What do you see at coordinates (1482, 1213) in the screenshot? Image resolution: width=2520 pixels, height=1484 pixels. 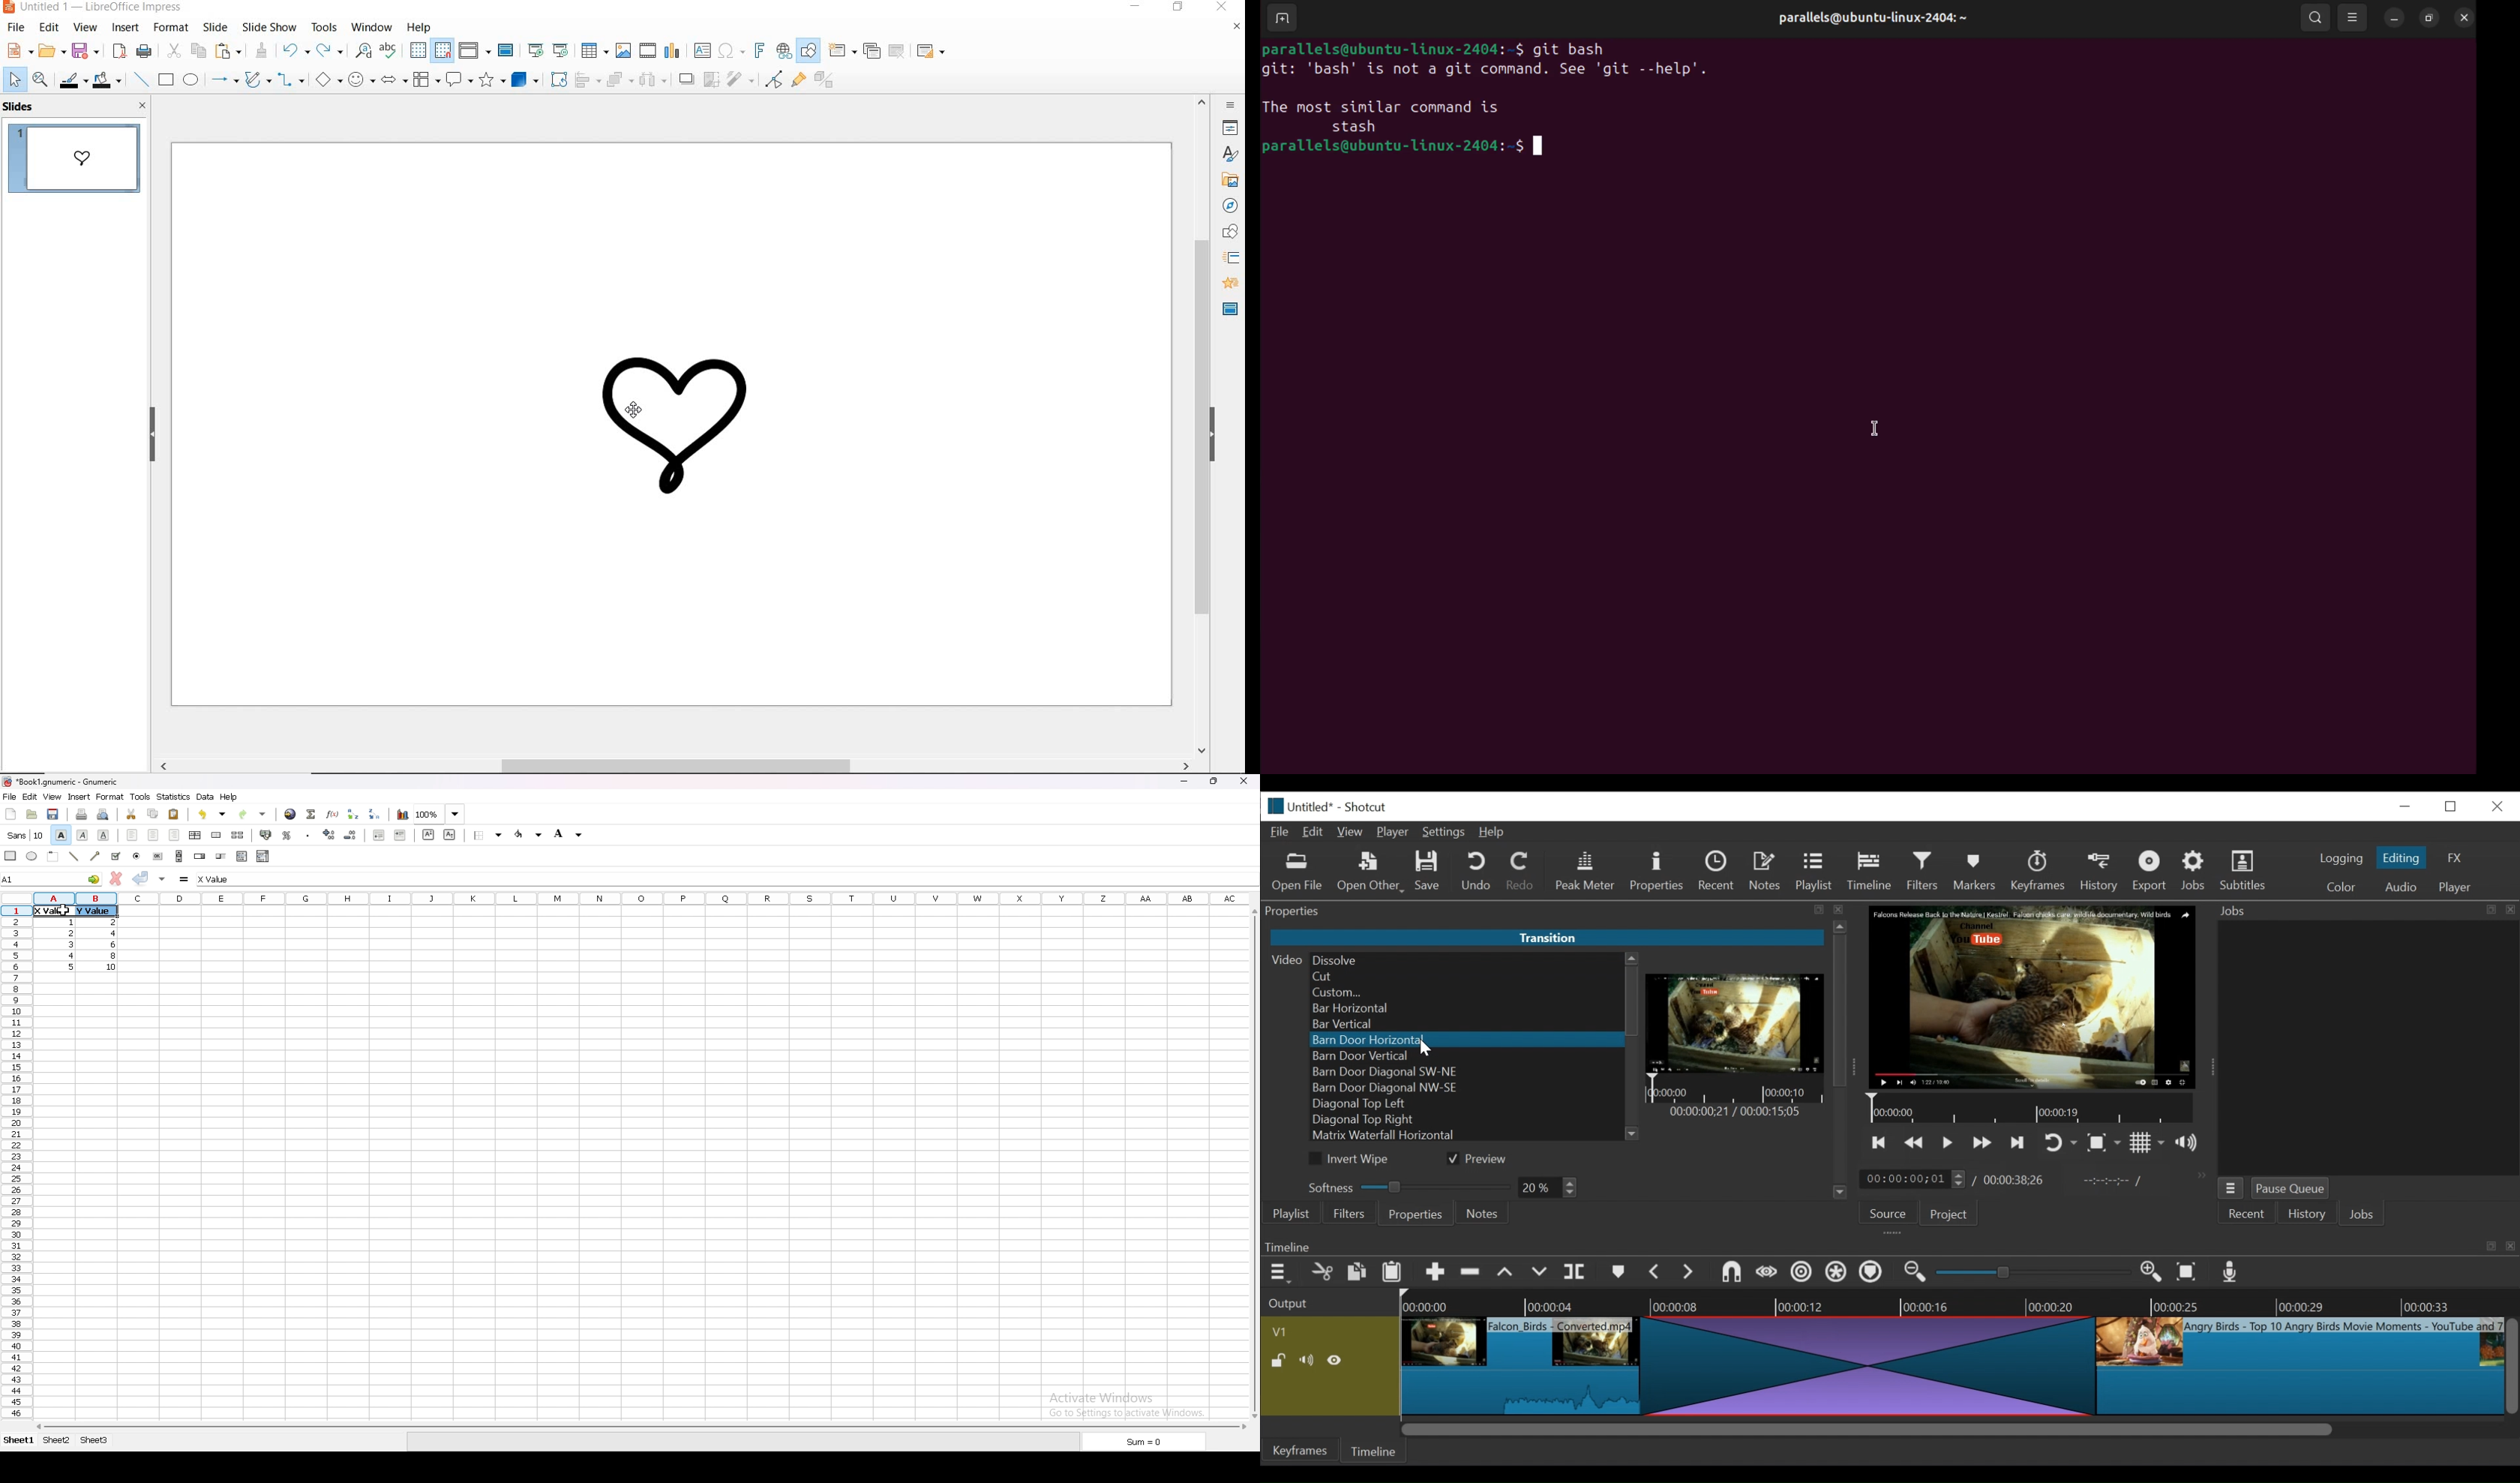 I see `Notes` at bounding box center [1482, 1213].